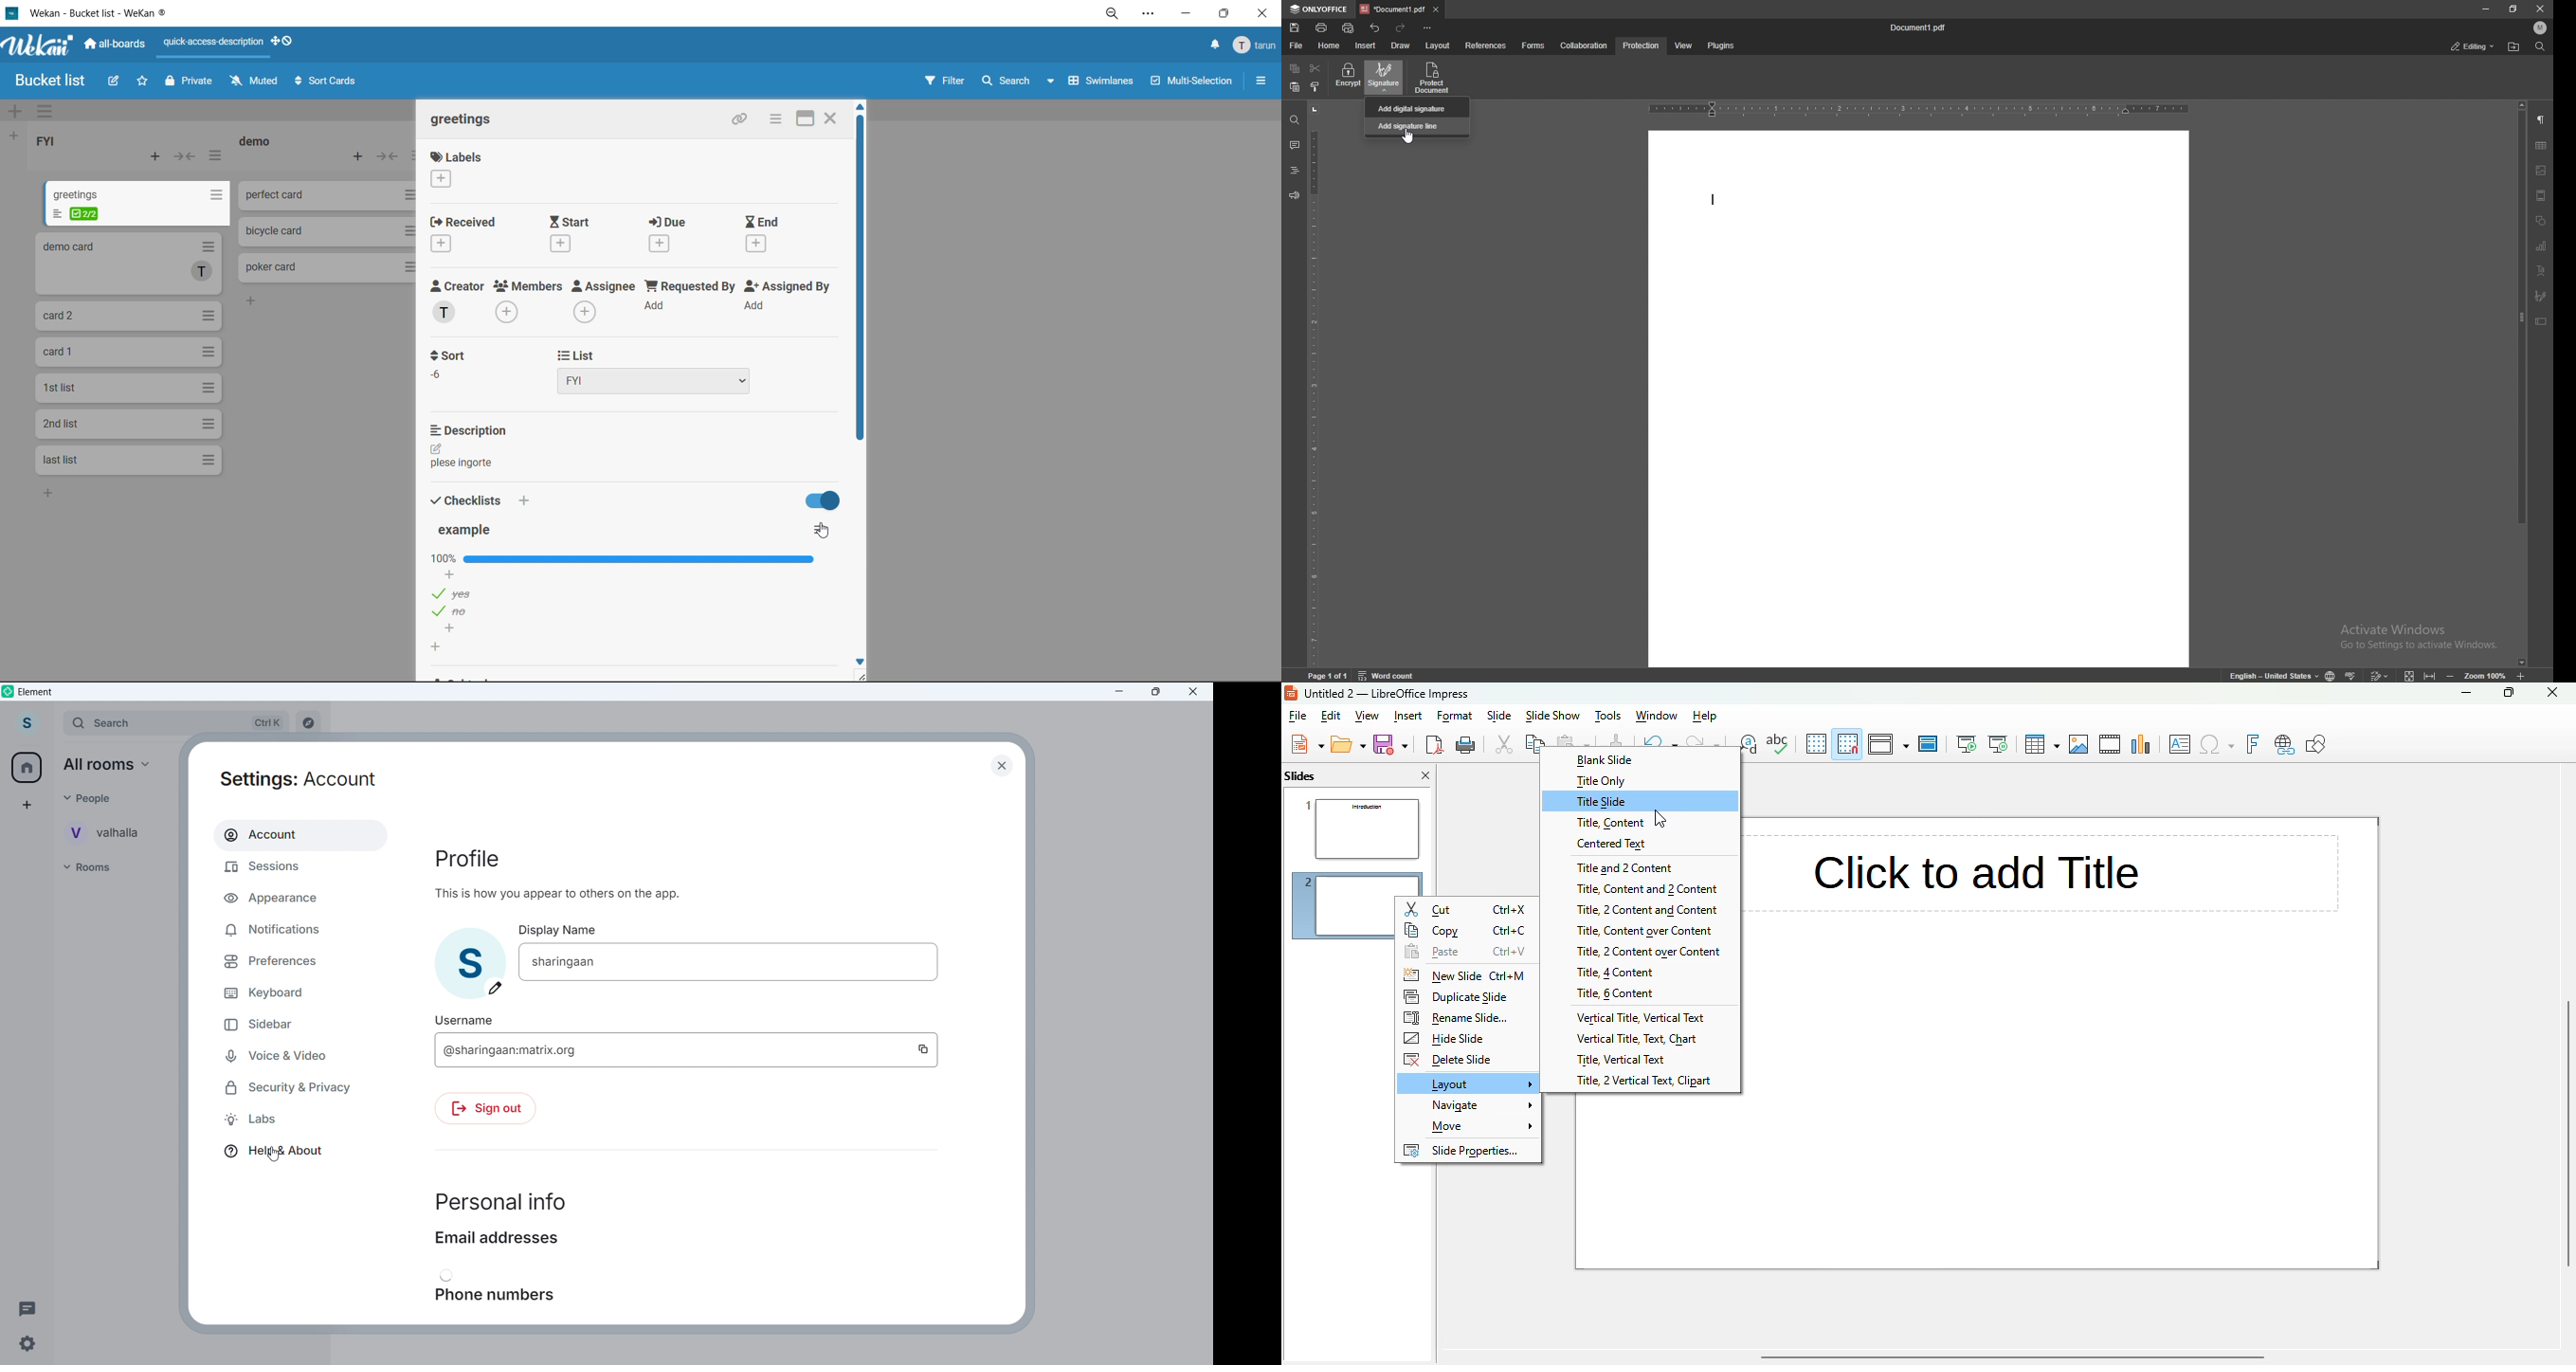 The width and height of the screenshot is (2576, 1372). Describe the element at coordinates (128, 316) in the screenshot. I see `cards` at that location.